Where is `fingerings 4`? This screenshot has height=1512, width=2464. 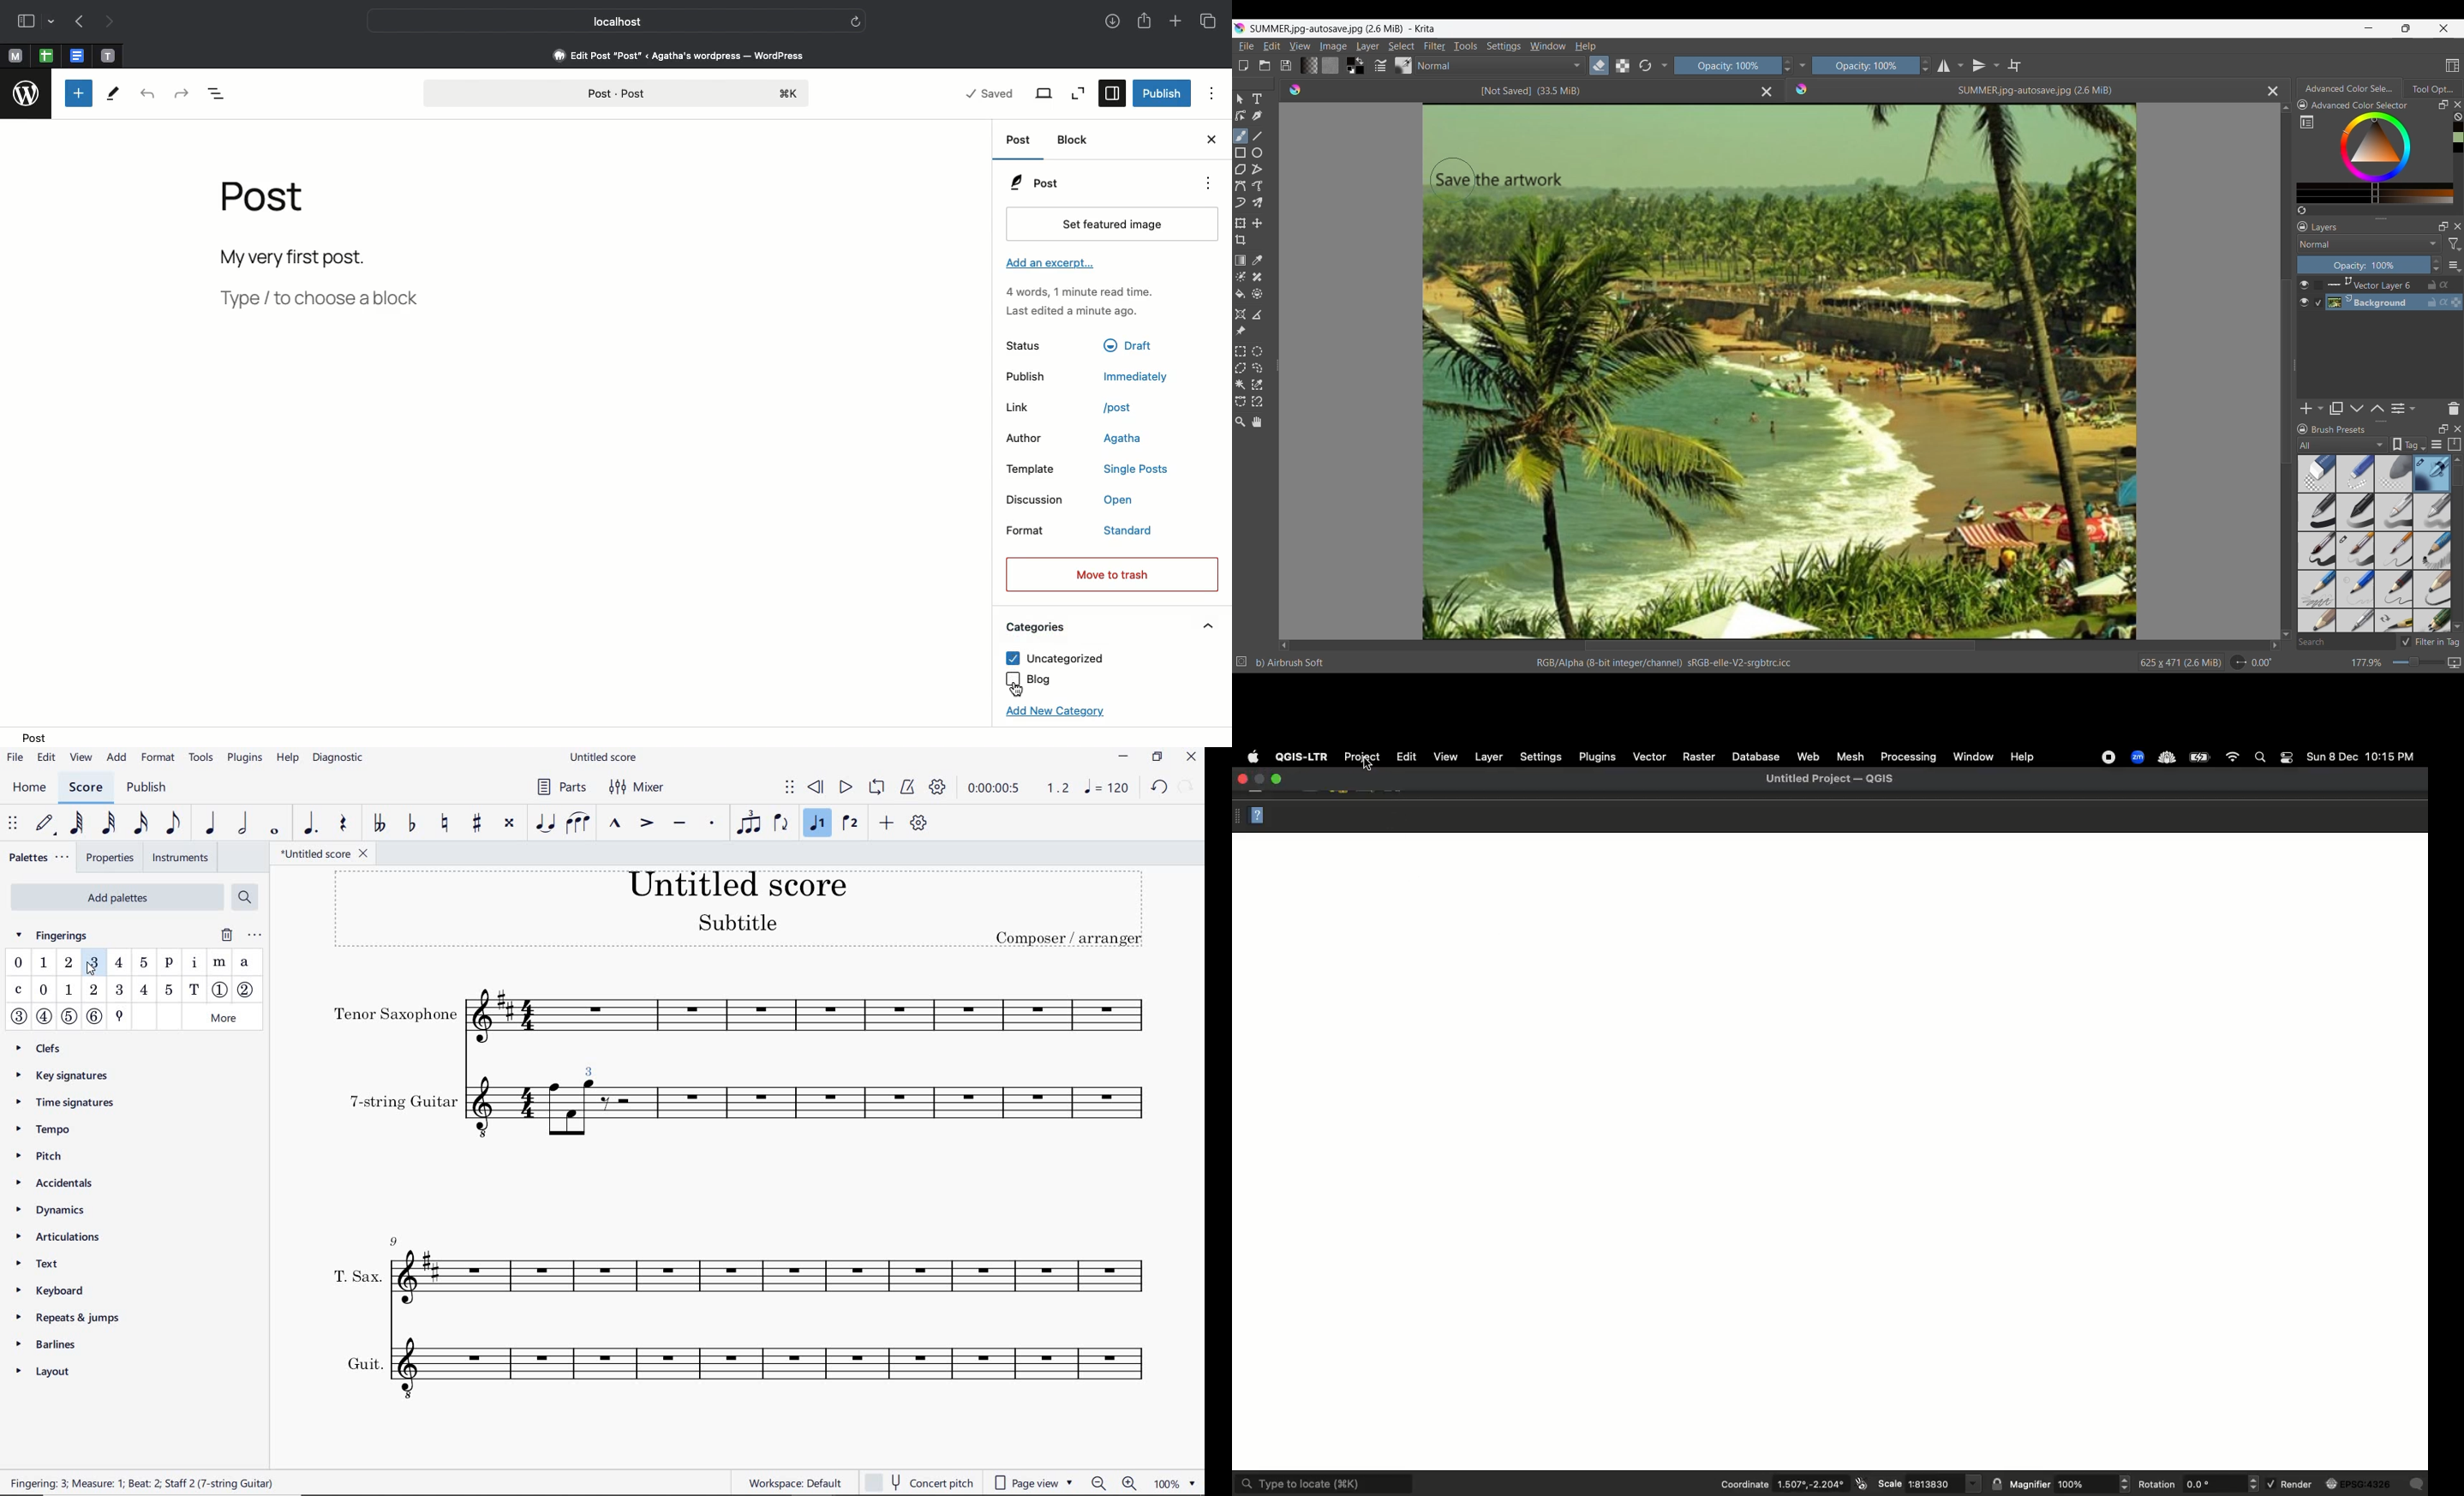
fingerings 4 is located at coordinates (119, 962).